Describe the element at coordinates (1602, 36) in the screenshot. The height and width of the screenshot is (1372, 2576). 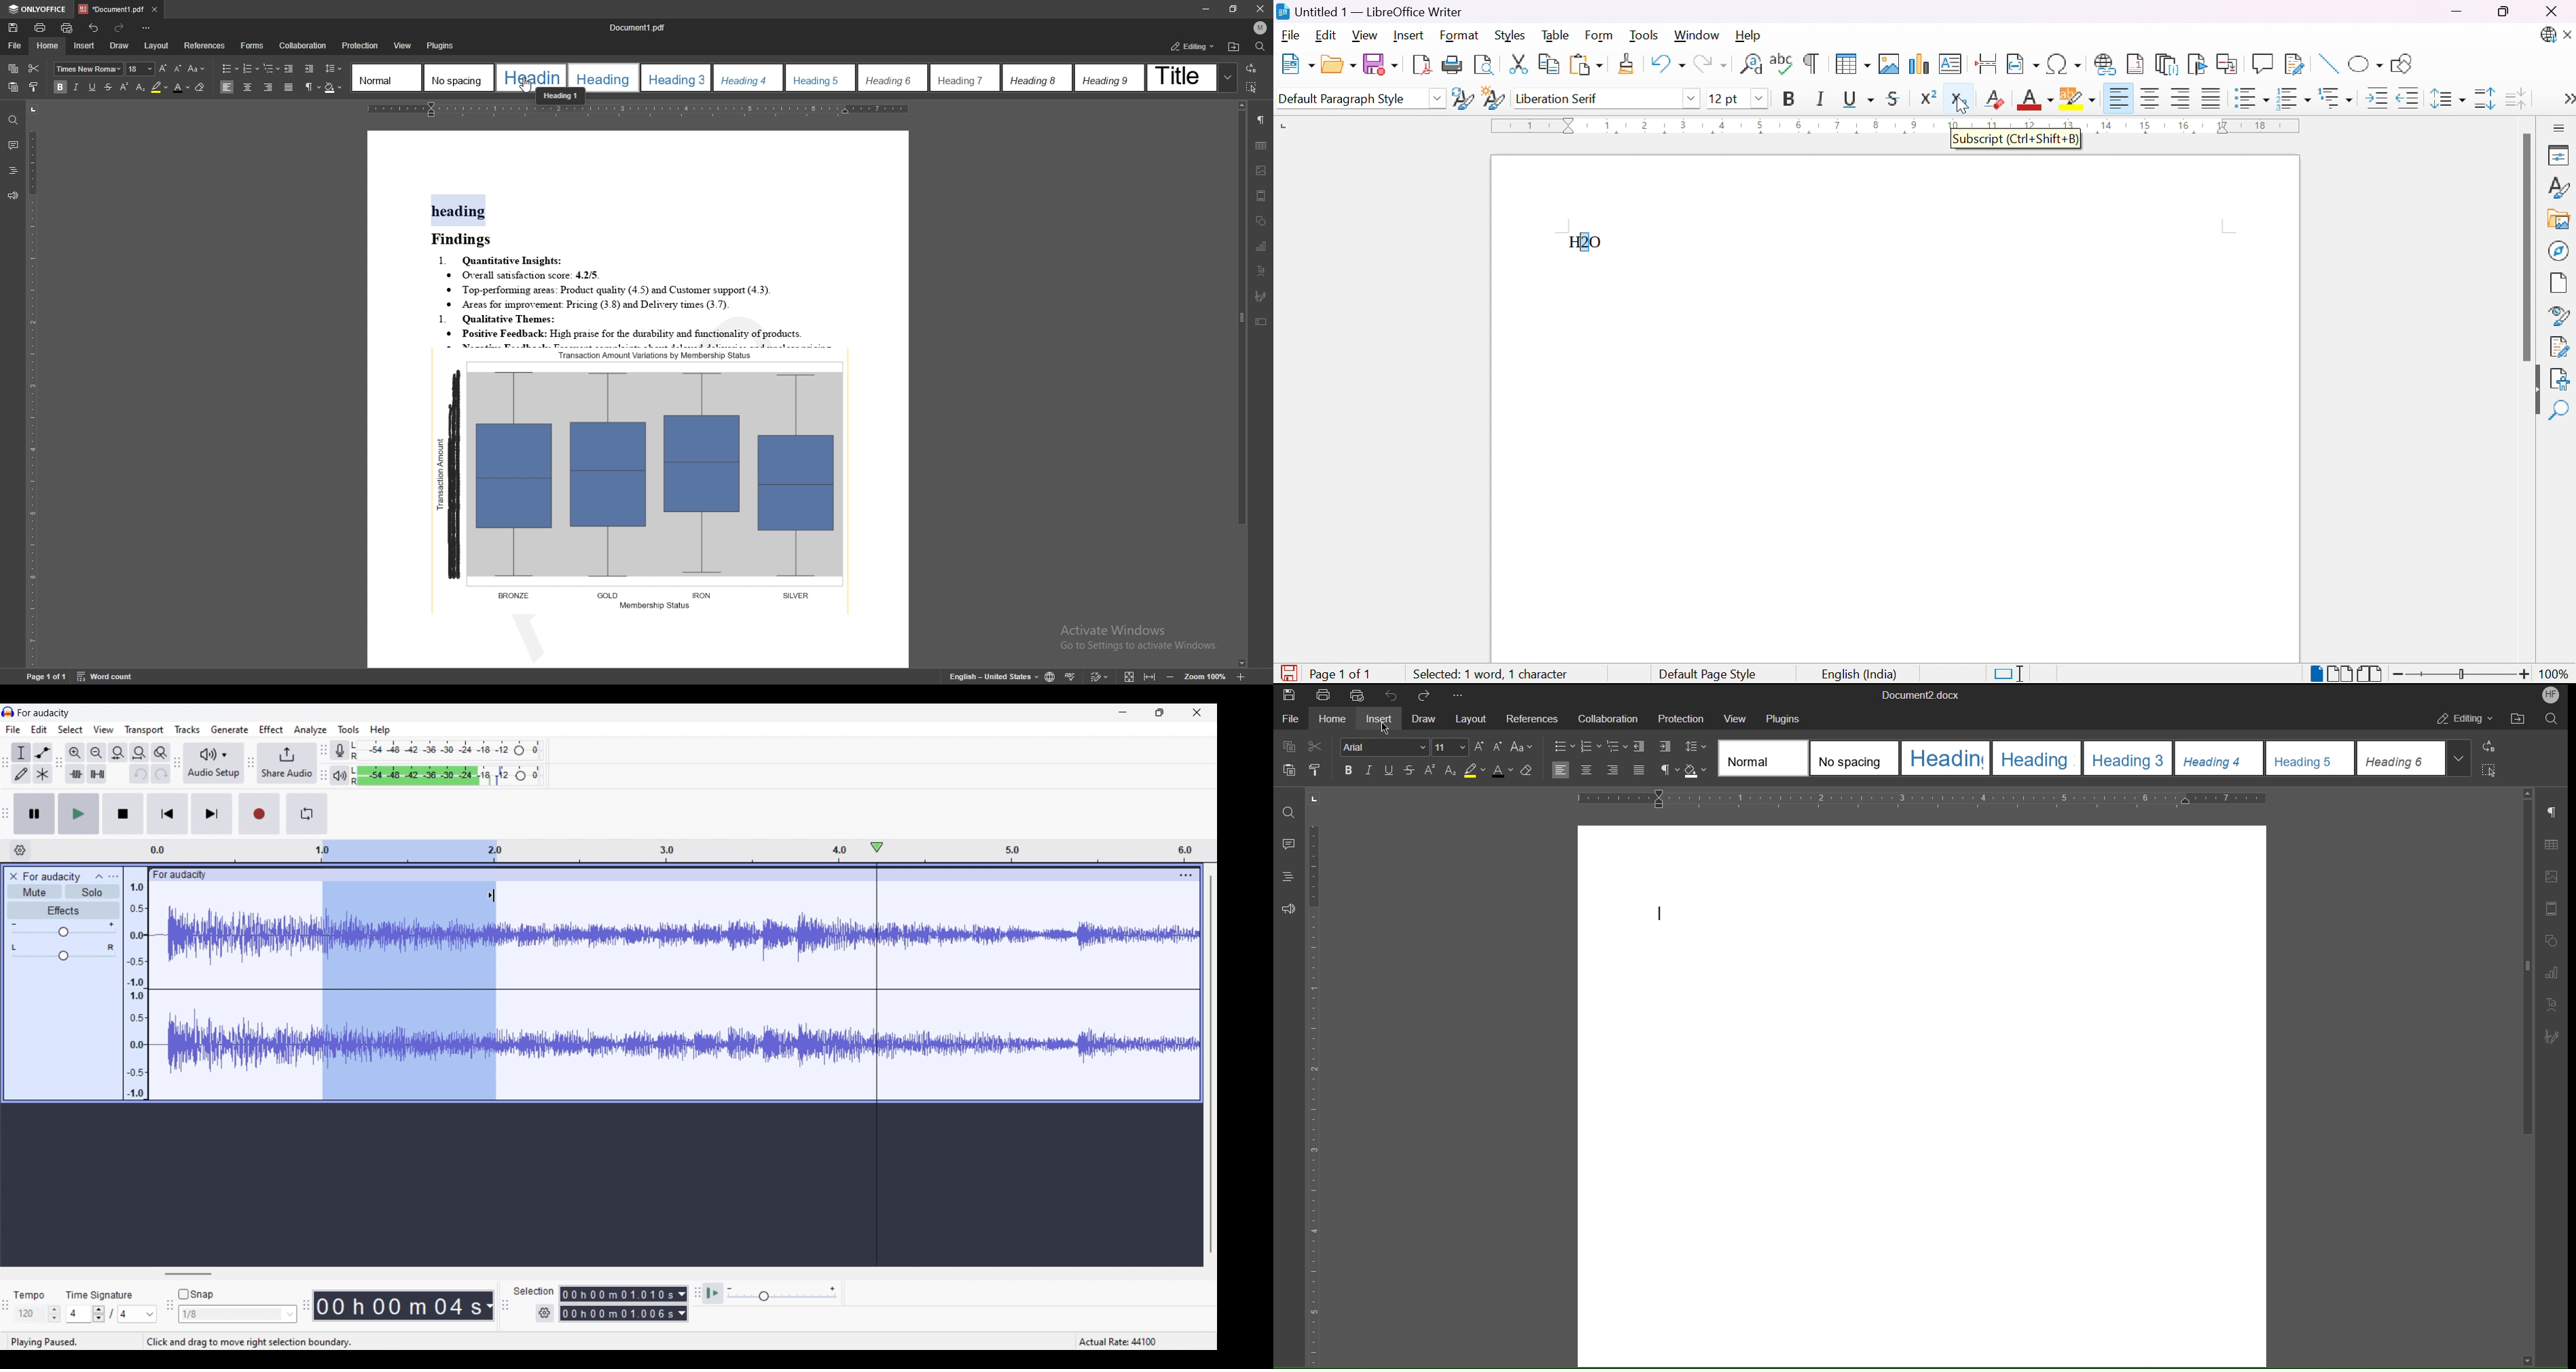
I see `Form` at that location.